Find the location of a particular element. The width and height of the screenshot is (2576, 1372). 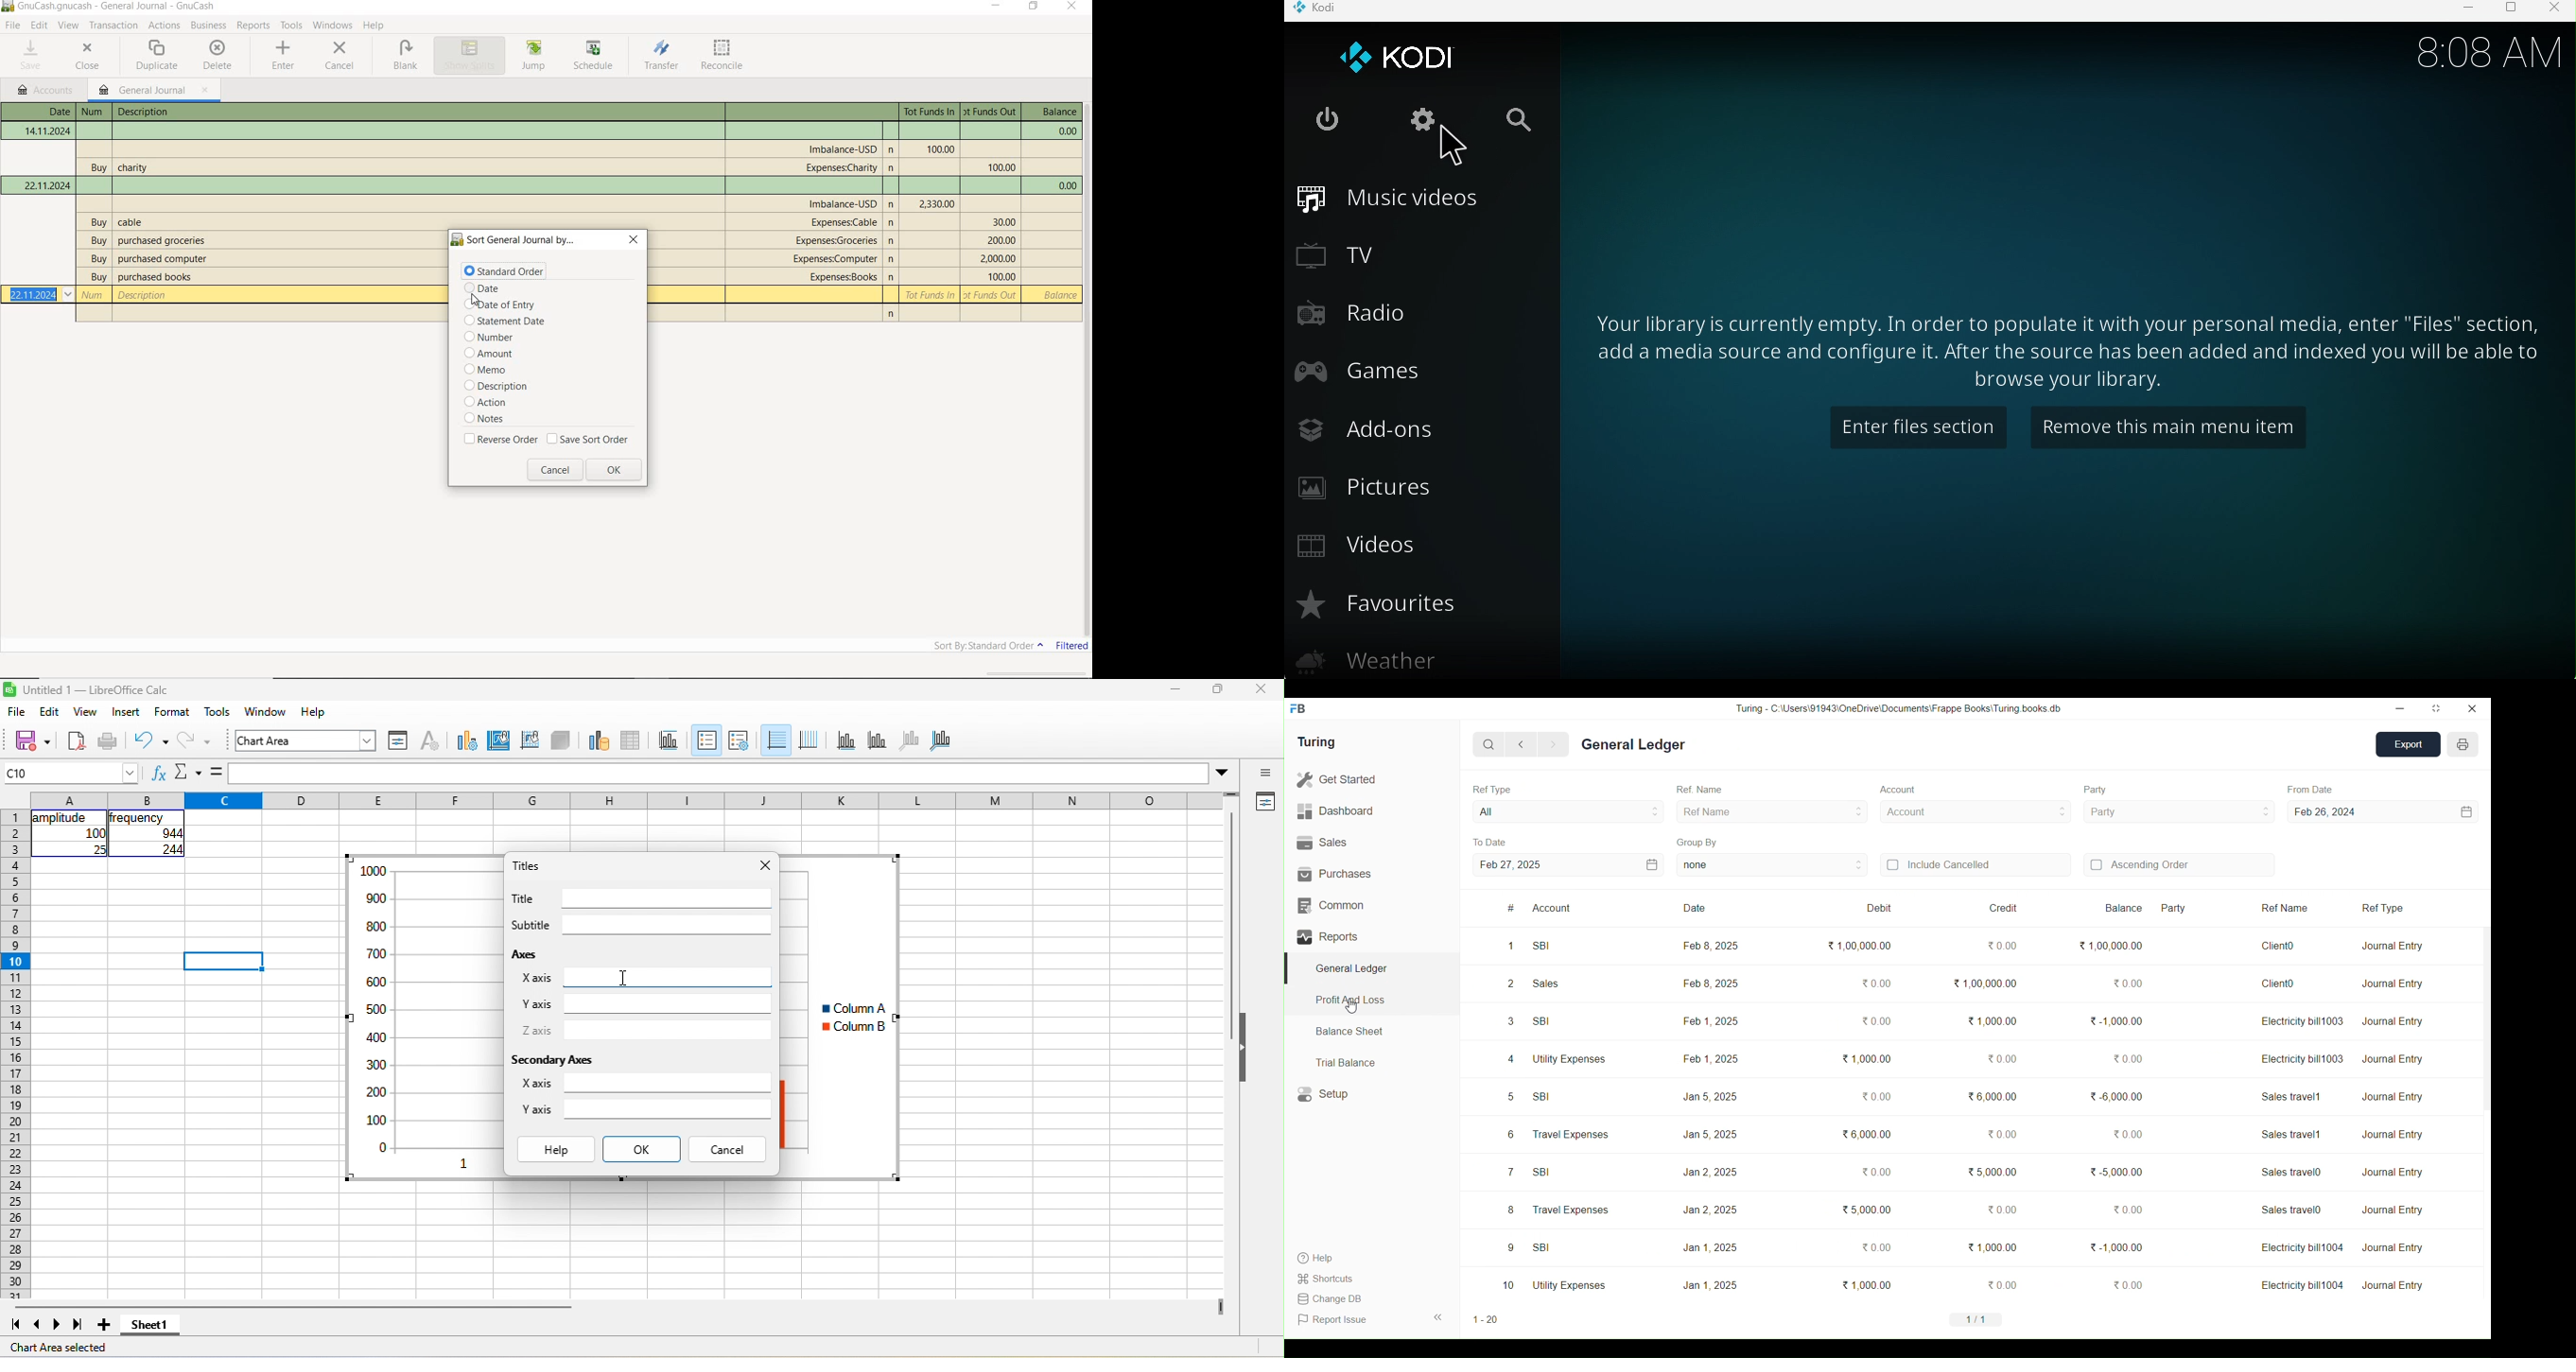

-1,000.00 is located at coordinates (2117, 1021).